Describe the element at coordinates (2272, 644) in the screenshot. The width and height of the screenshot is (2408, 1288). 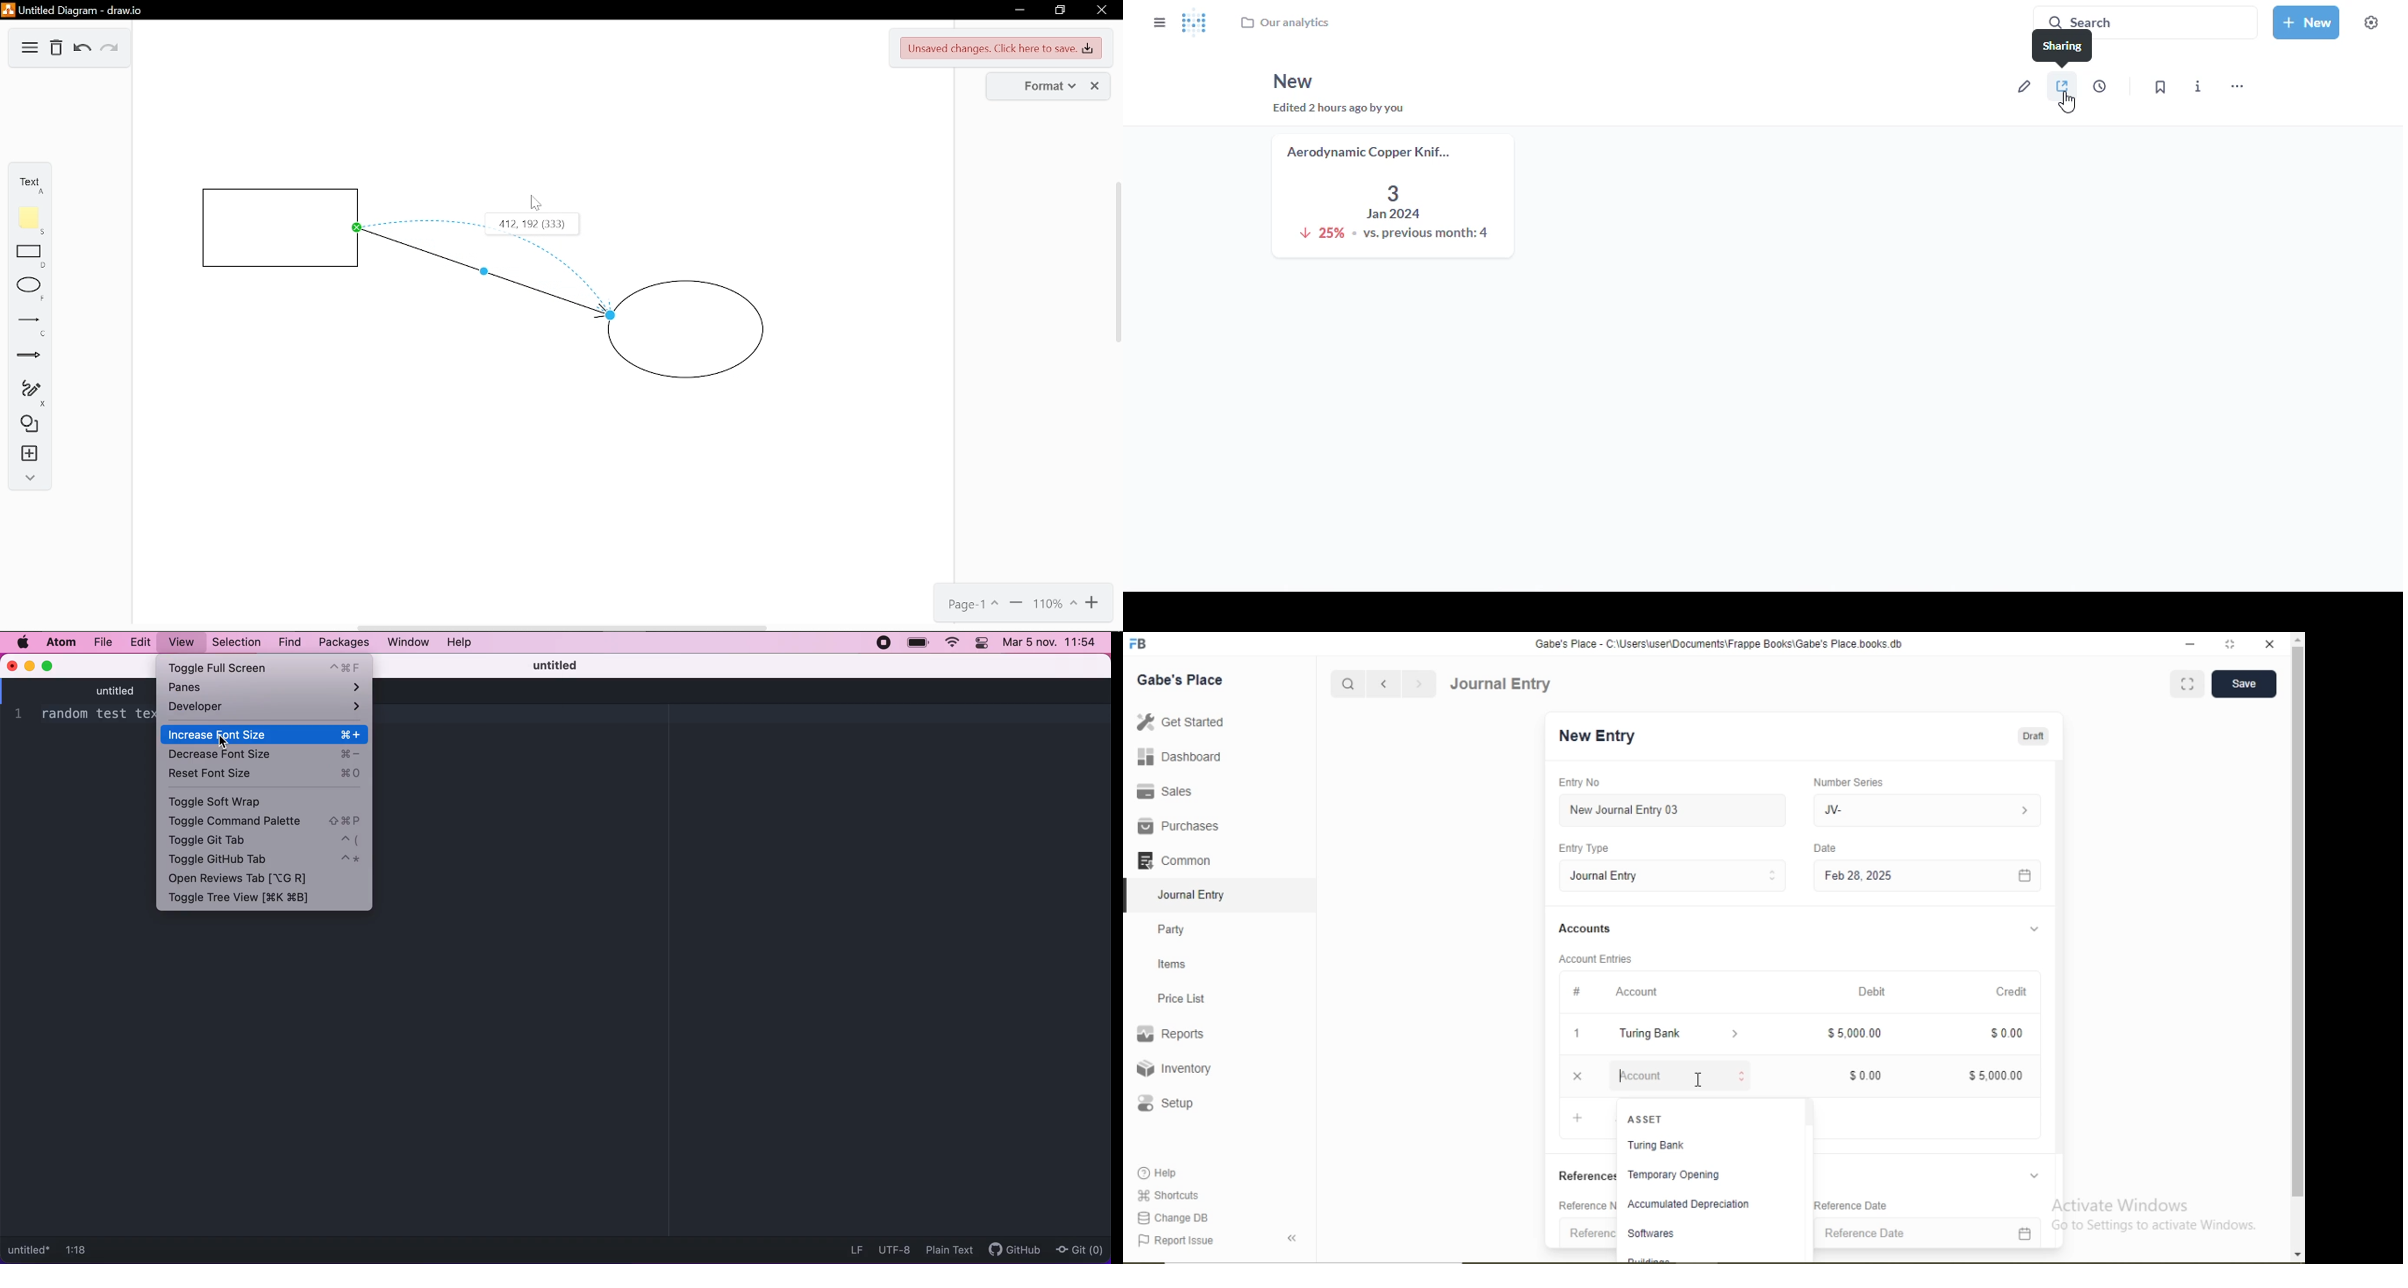
I see `close` at that location.